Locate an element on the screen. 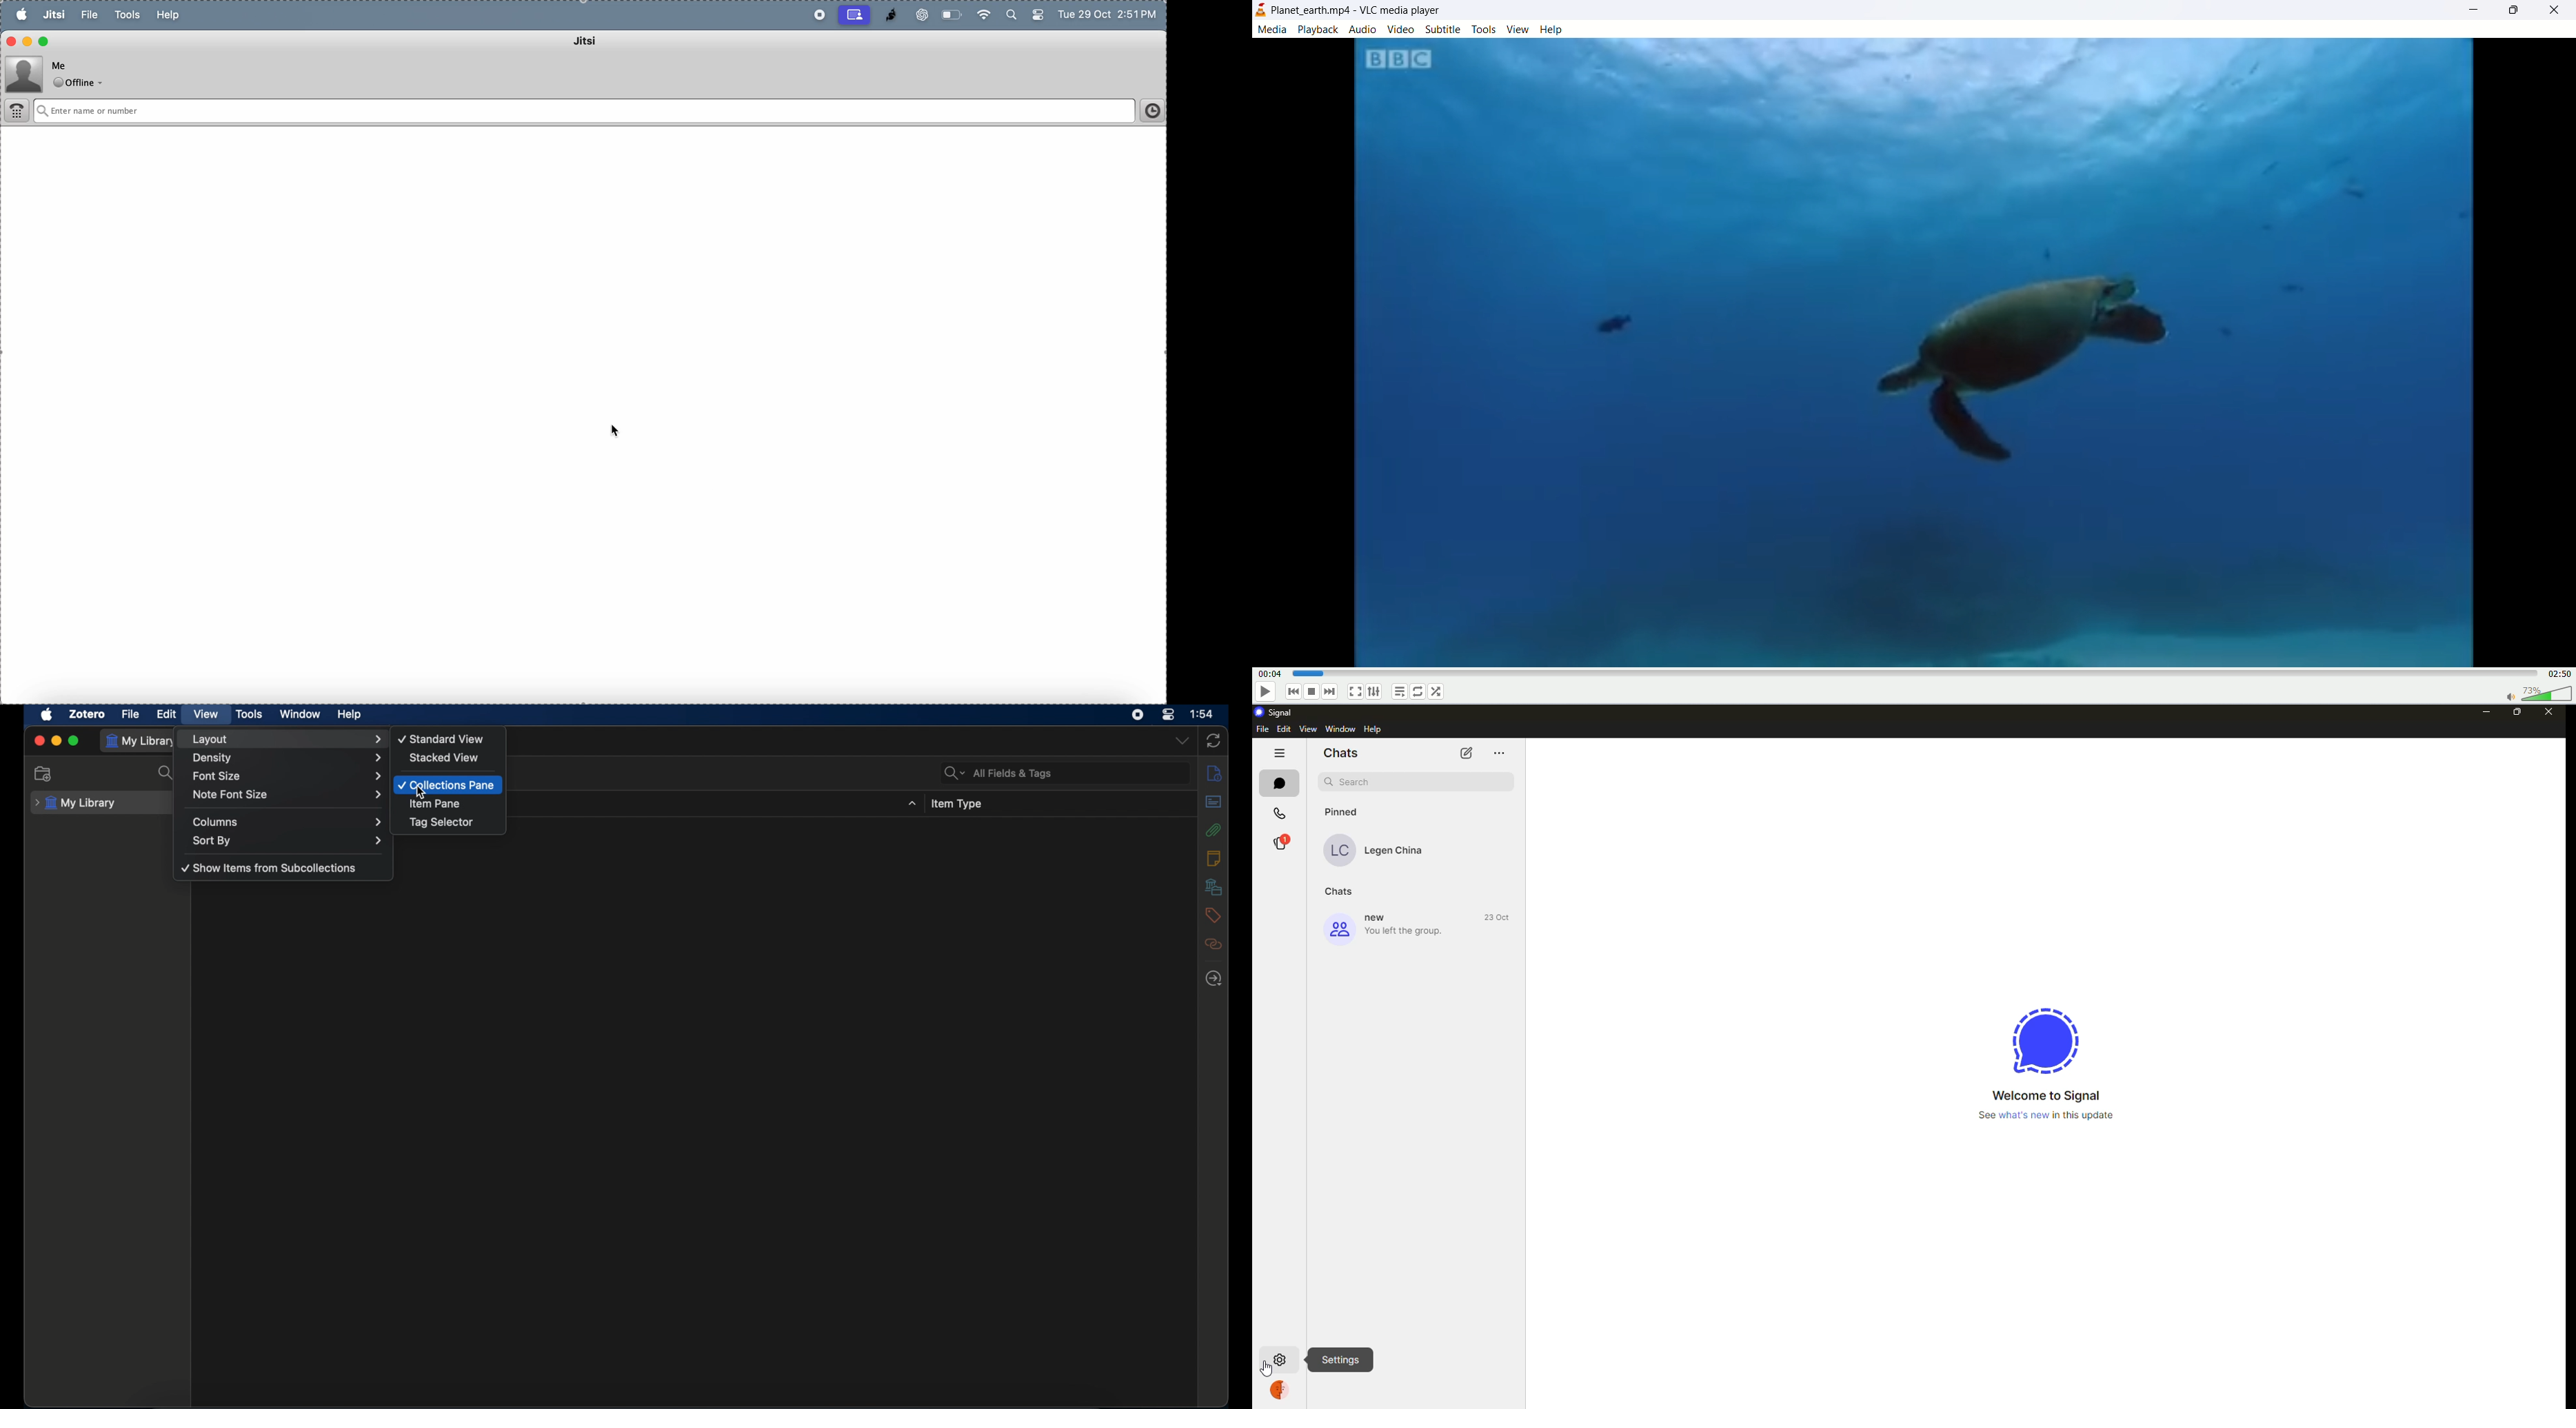 This screenshot has width=2576, height=1428. edit is located at coordinates (1466, 752).